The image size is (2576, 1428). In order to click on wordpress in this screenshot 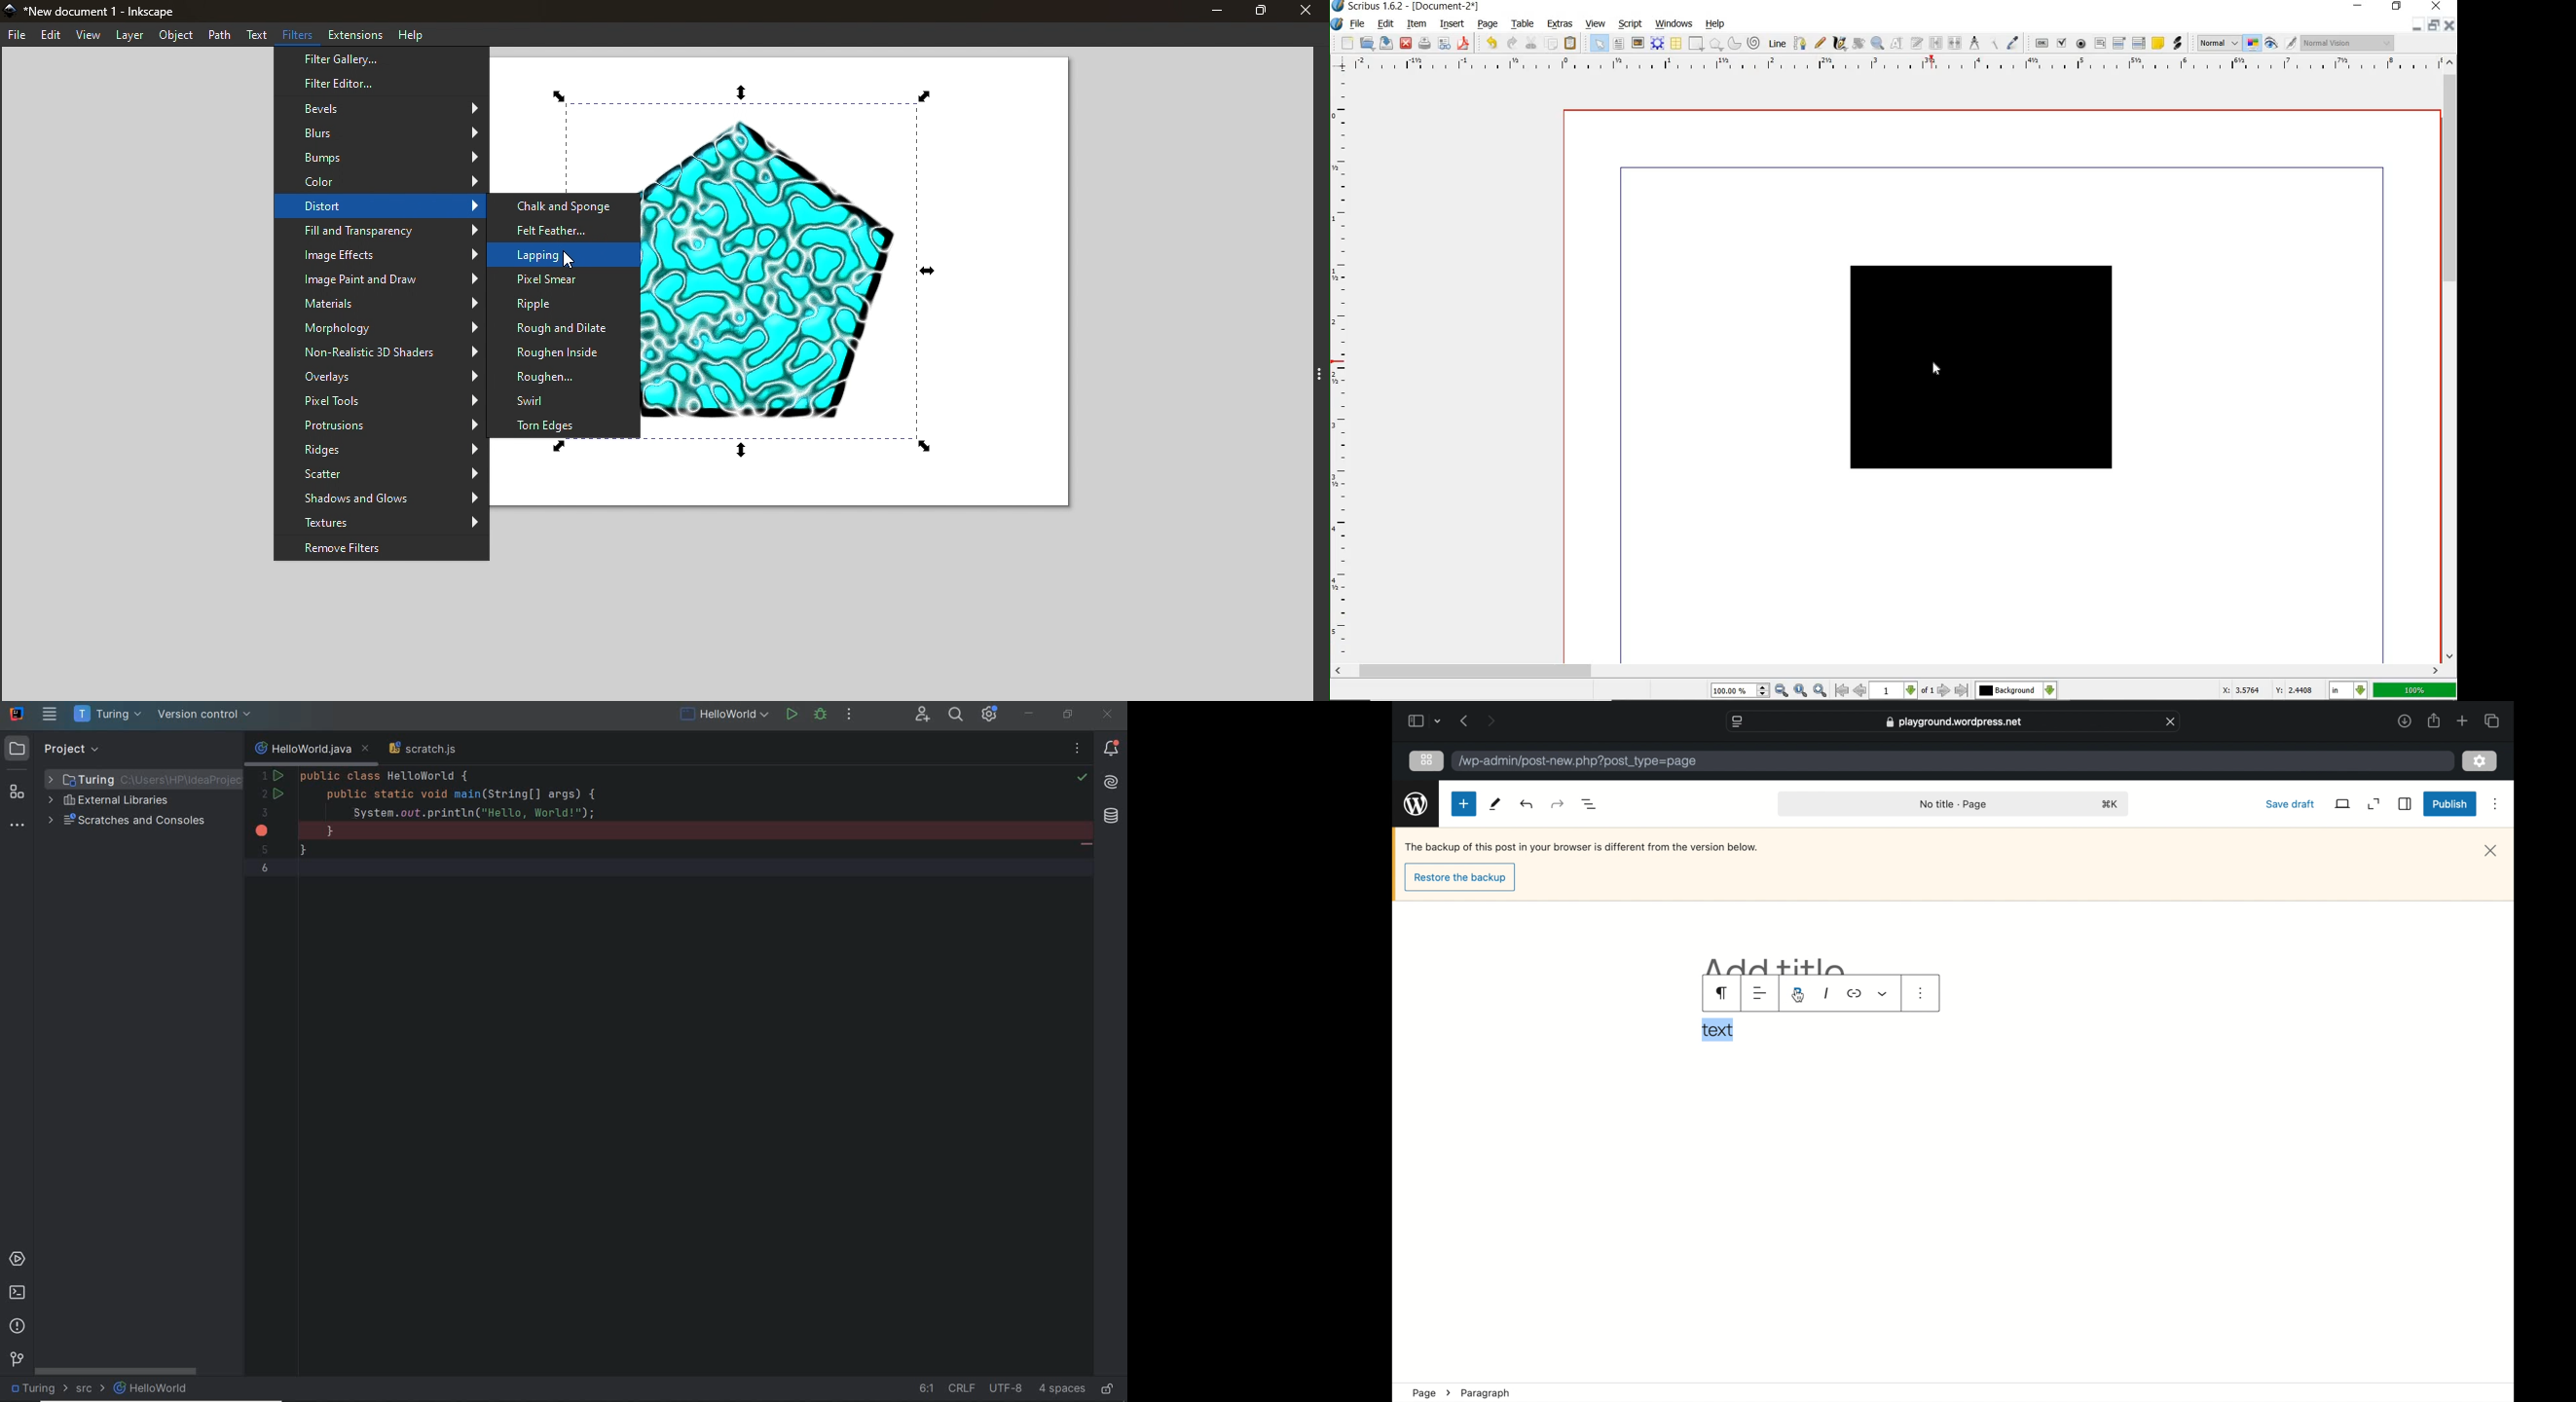, I will do `click(1416, 804)`.